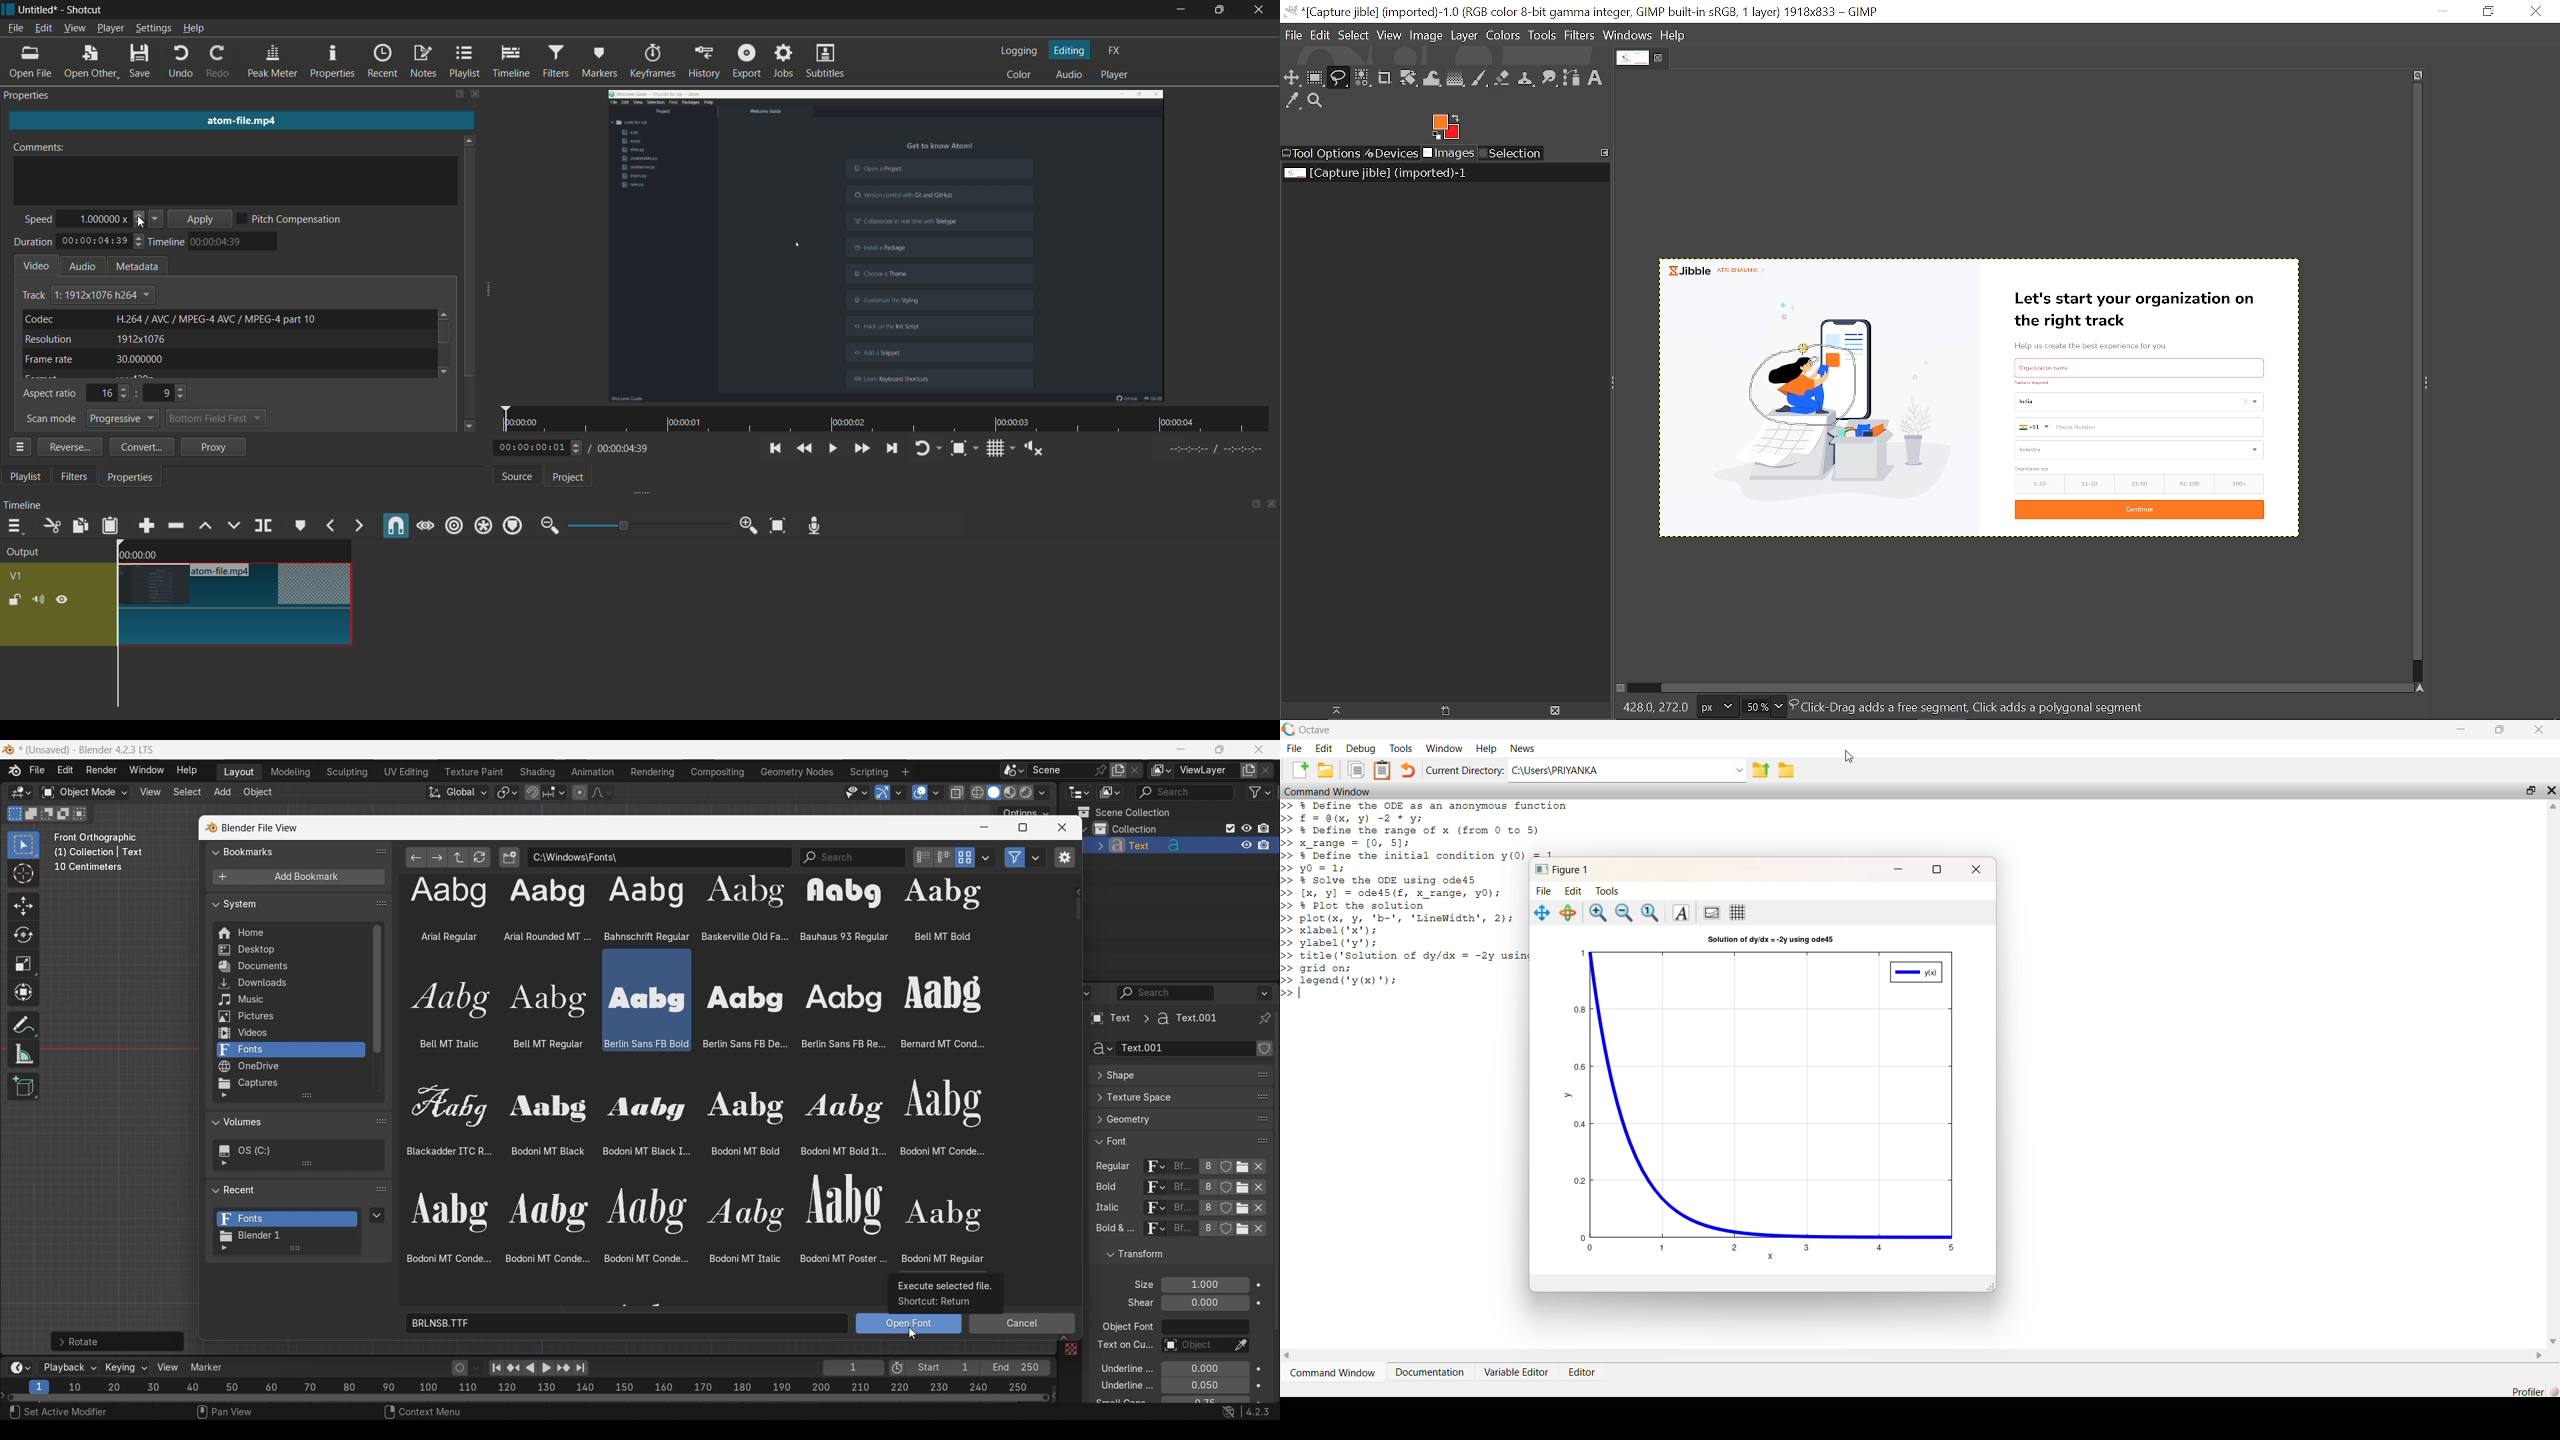  What do you see at coordinates (15, 600) in the screenshot?
I see `lock` at bounding box center [15, 600].